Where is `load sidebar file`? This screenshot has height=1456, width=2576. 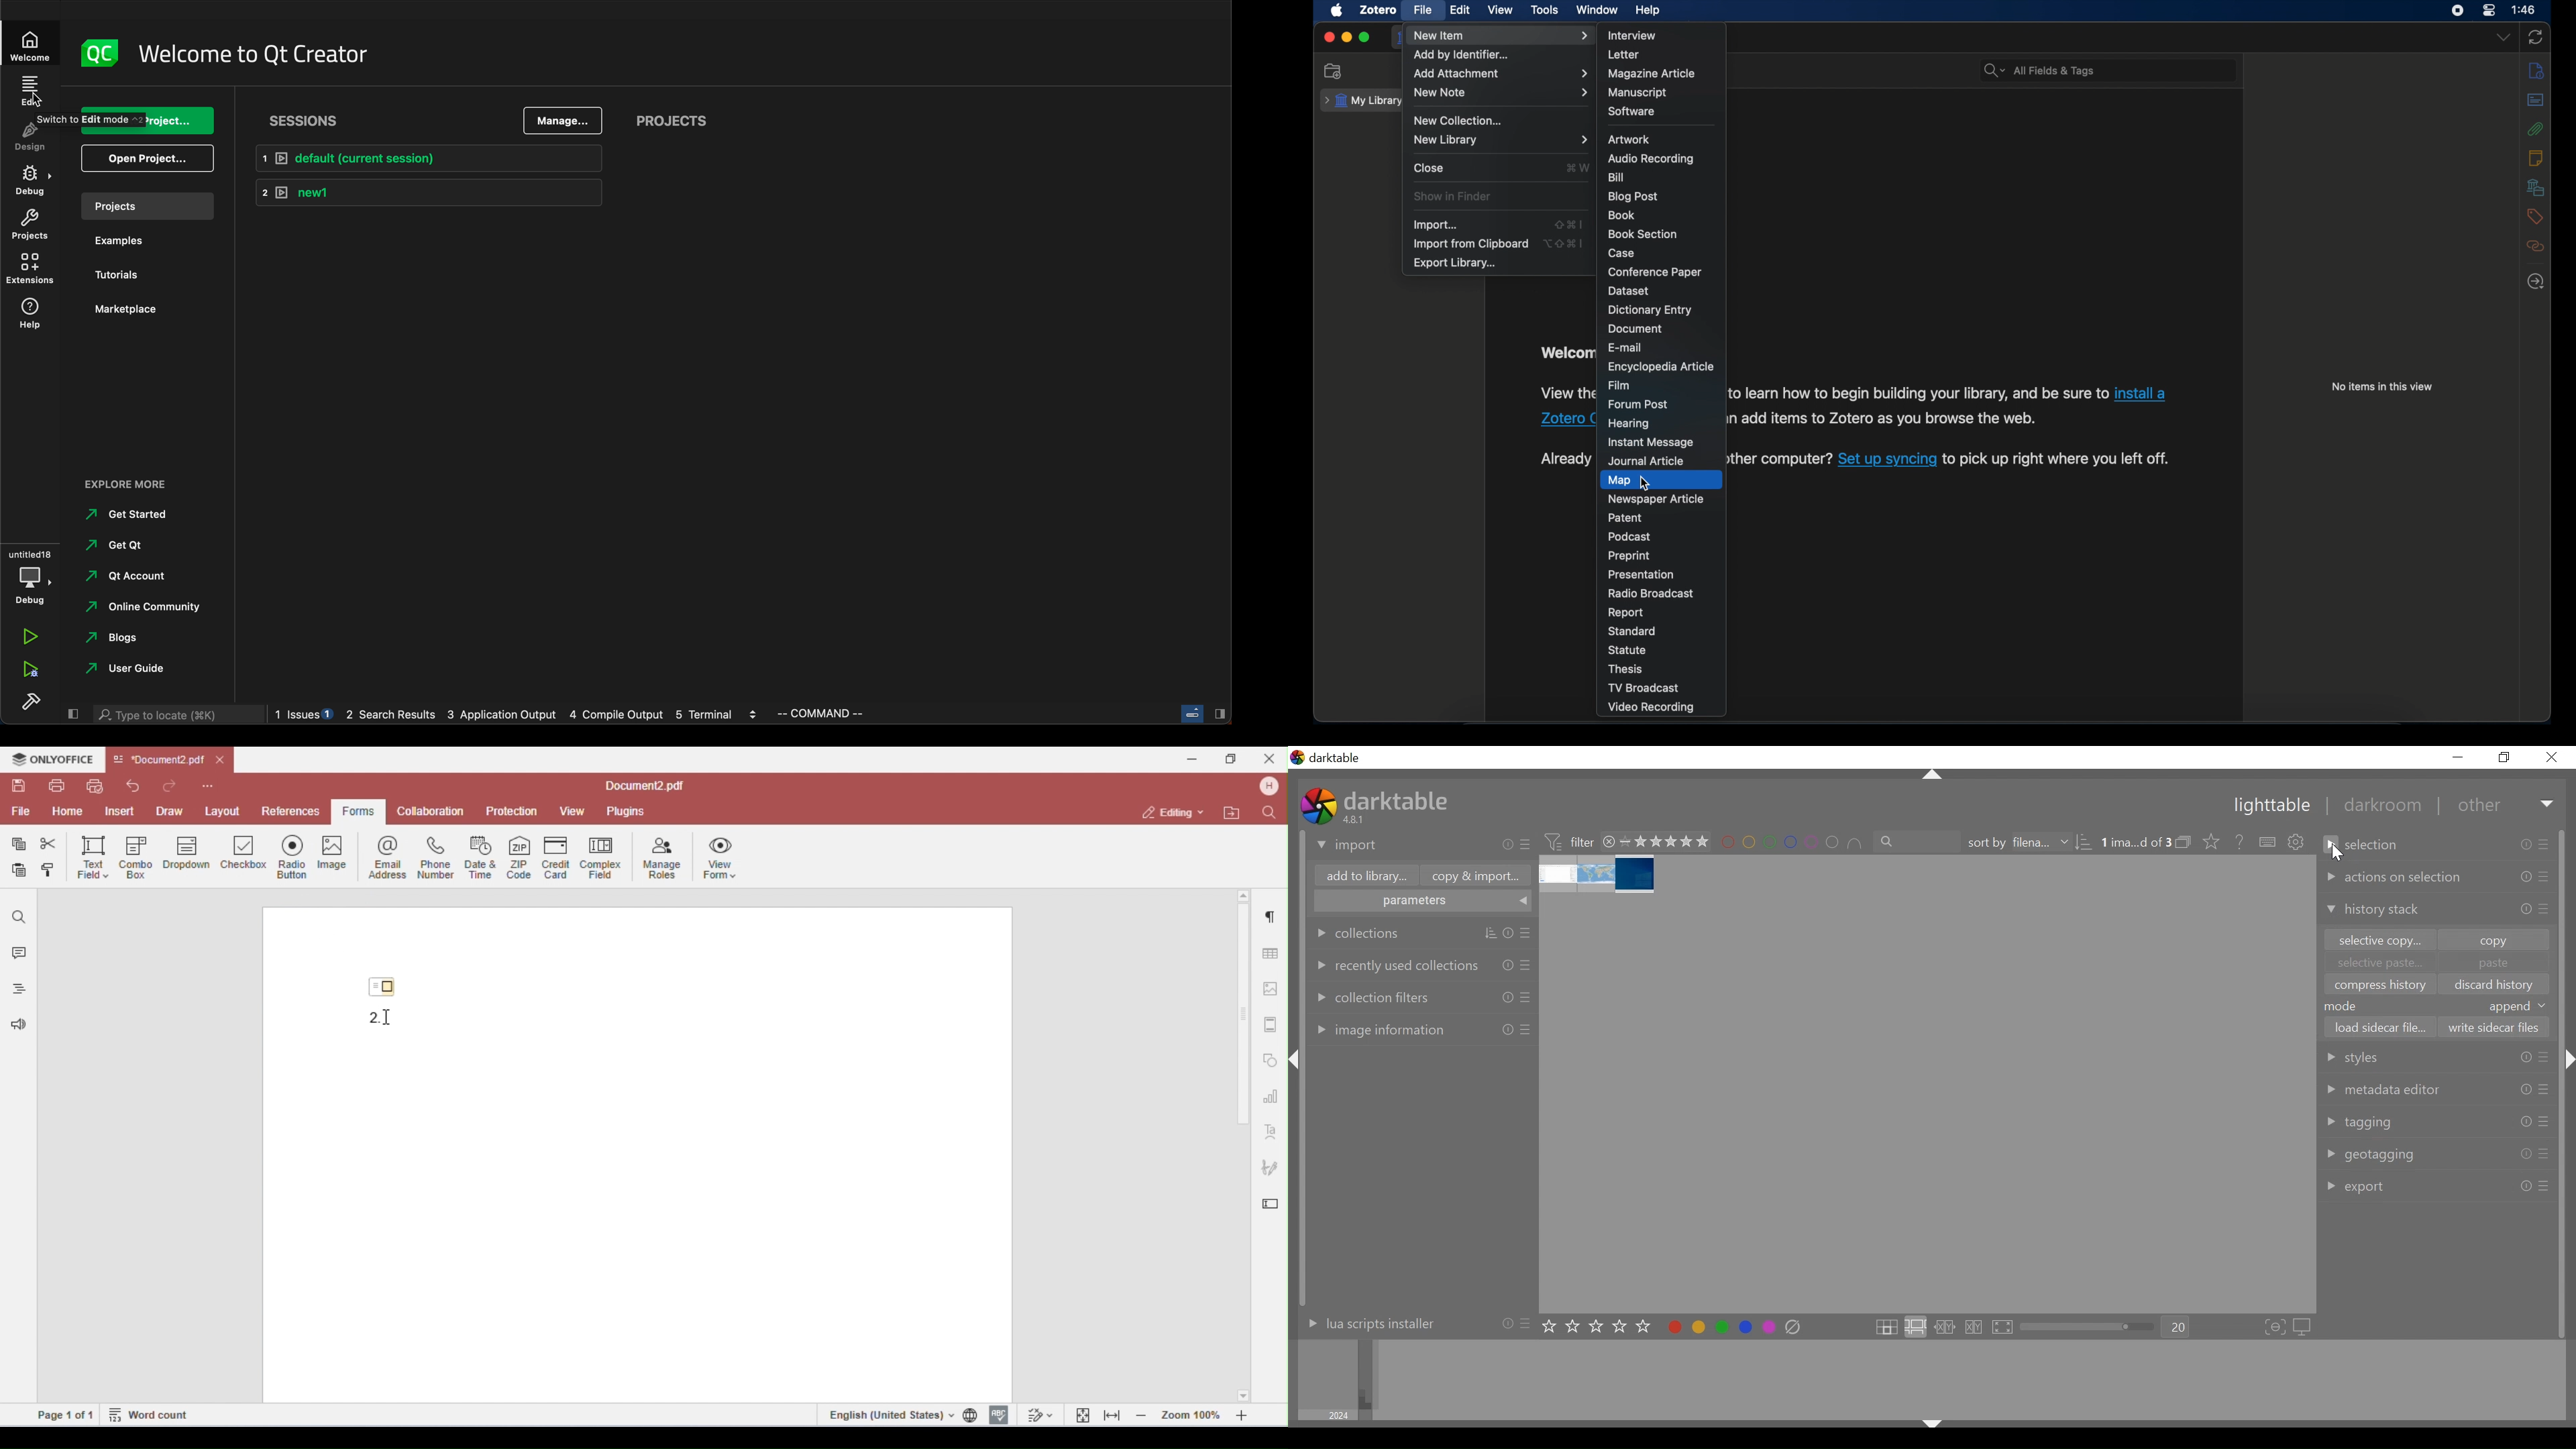 load sidebar file is located at coordinates (2379, 1028).